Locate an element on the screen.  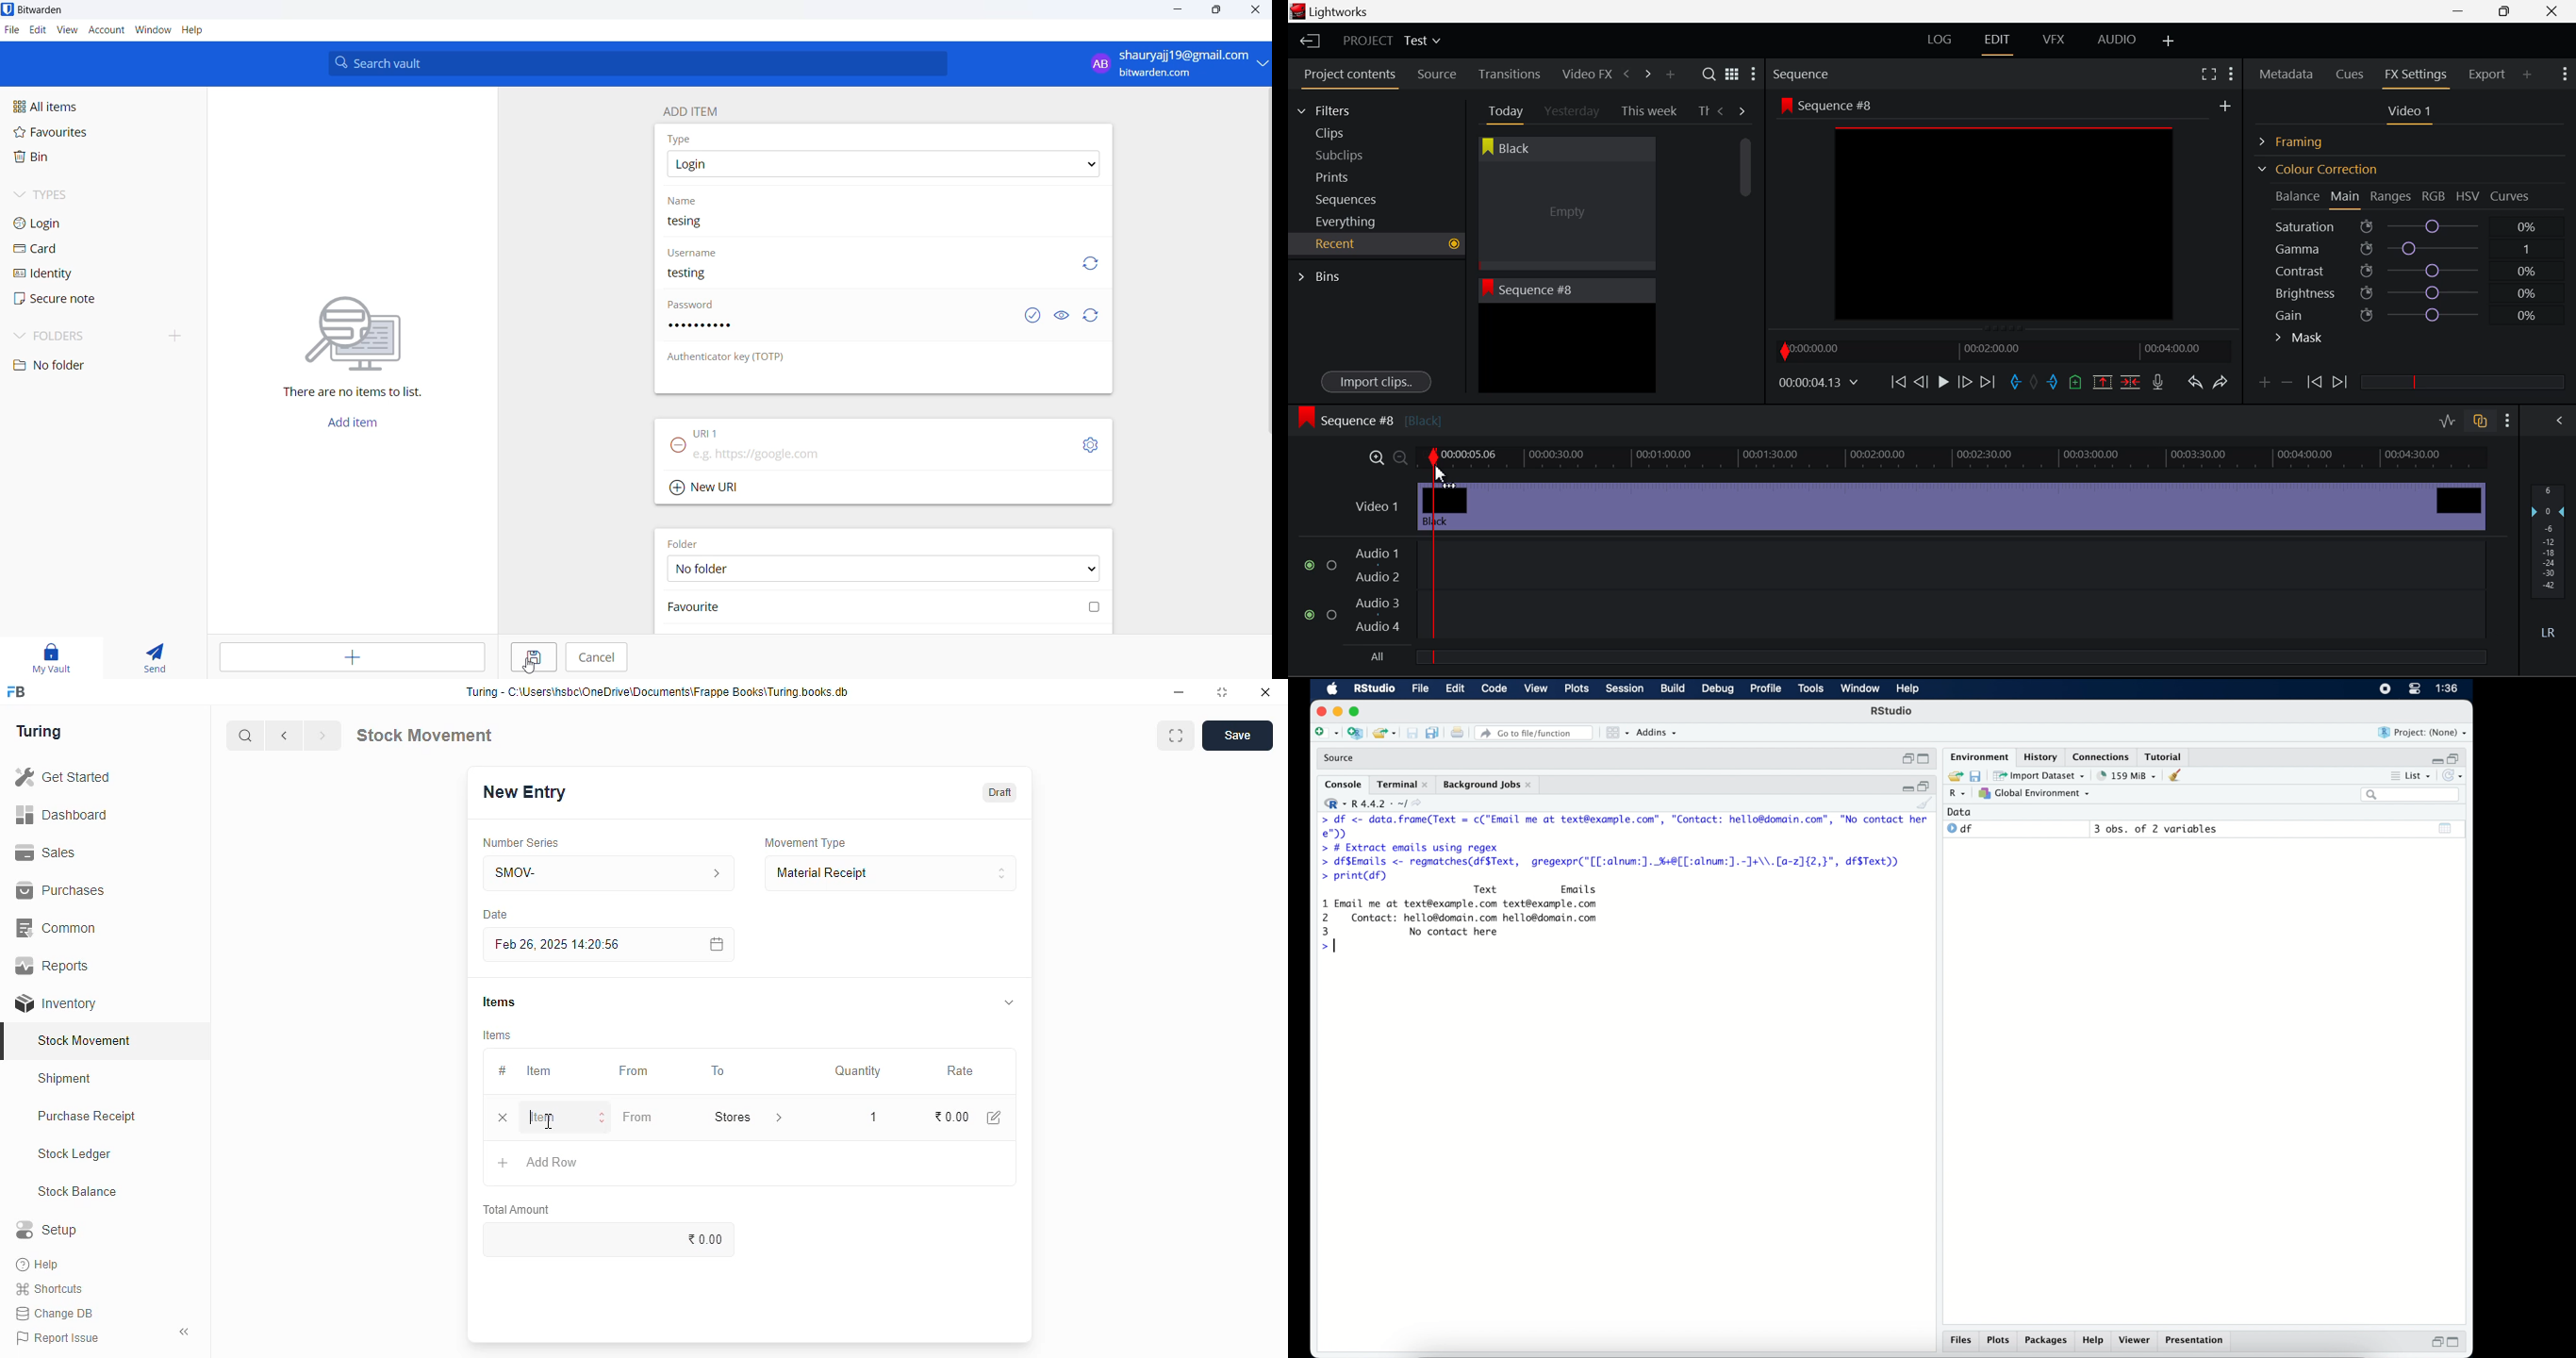
VFX Layout is located at coordinates (2056, 41).